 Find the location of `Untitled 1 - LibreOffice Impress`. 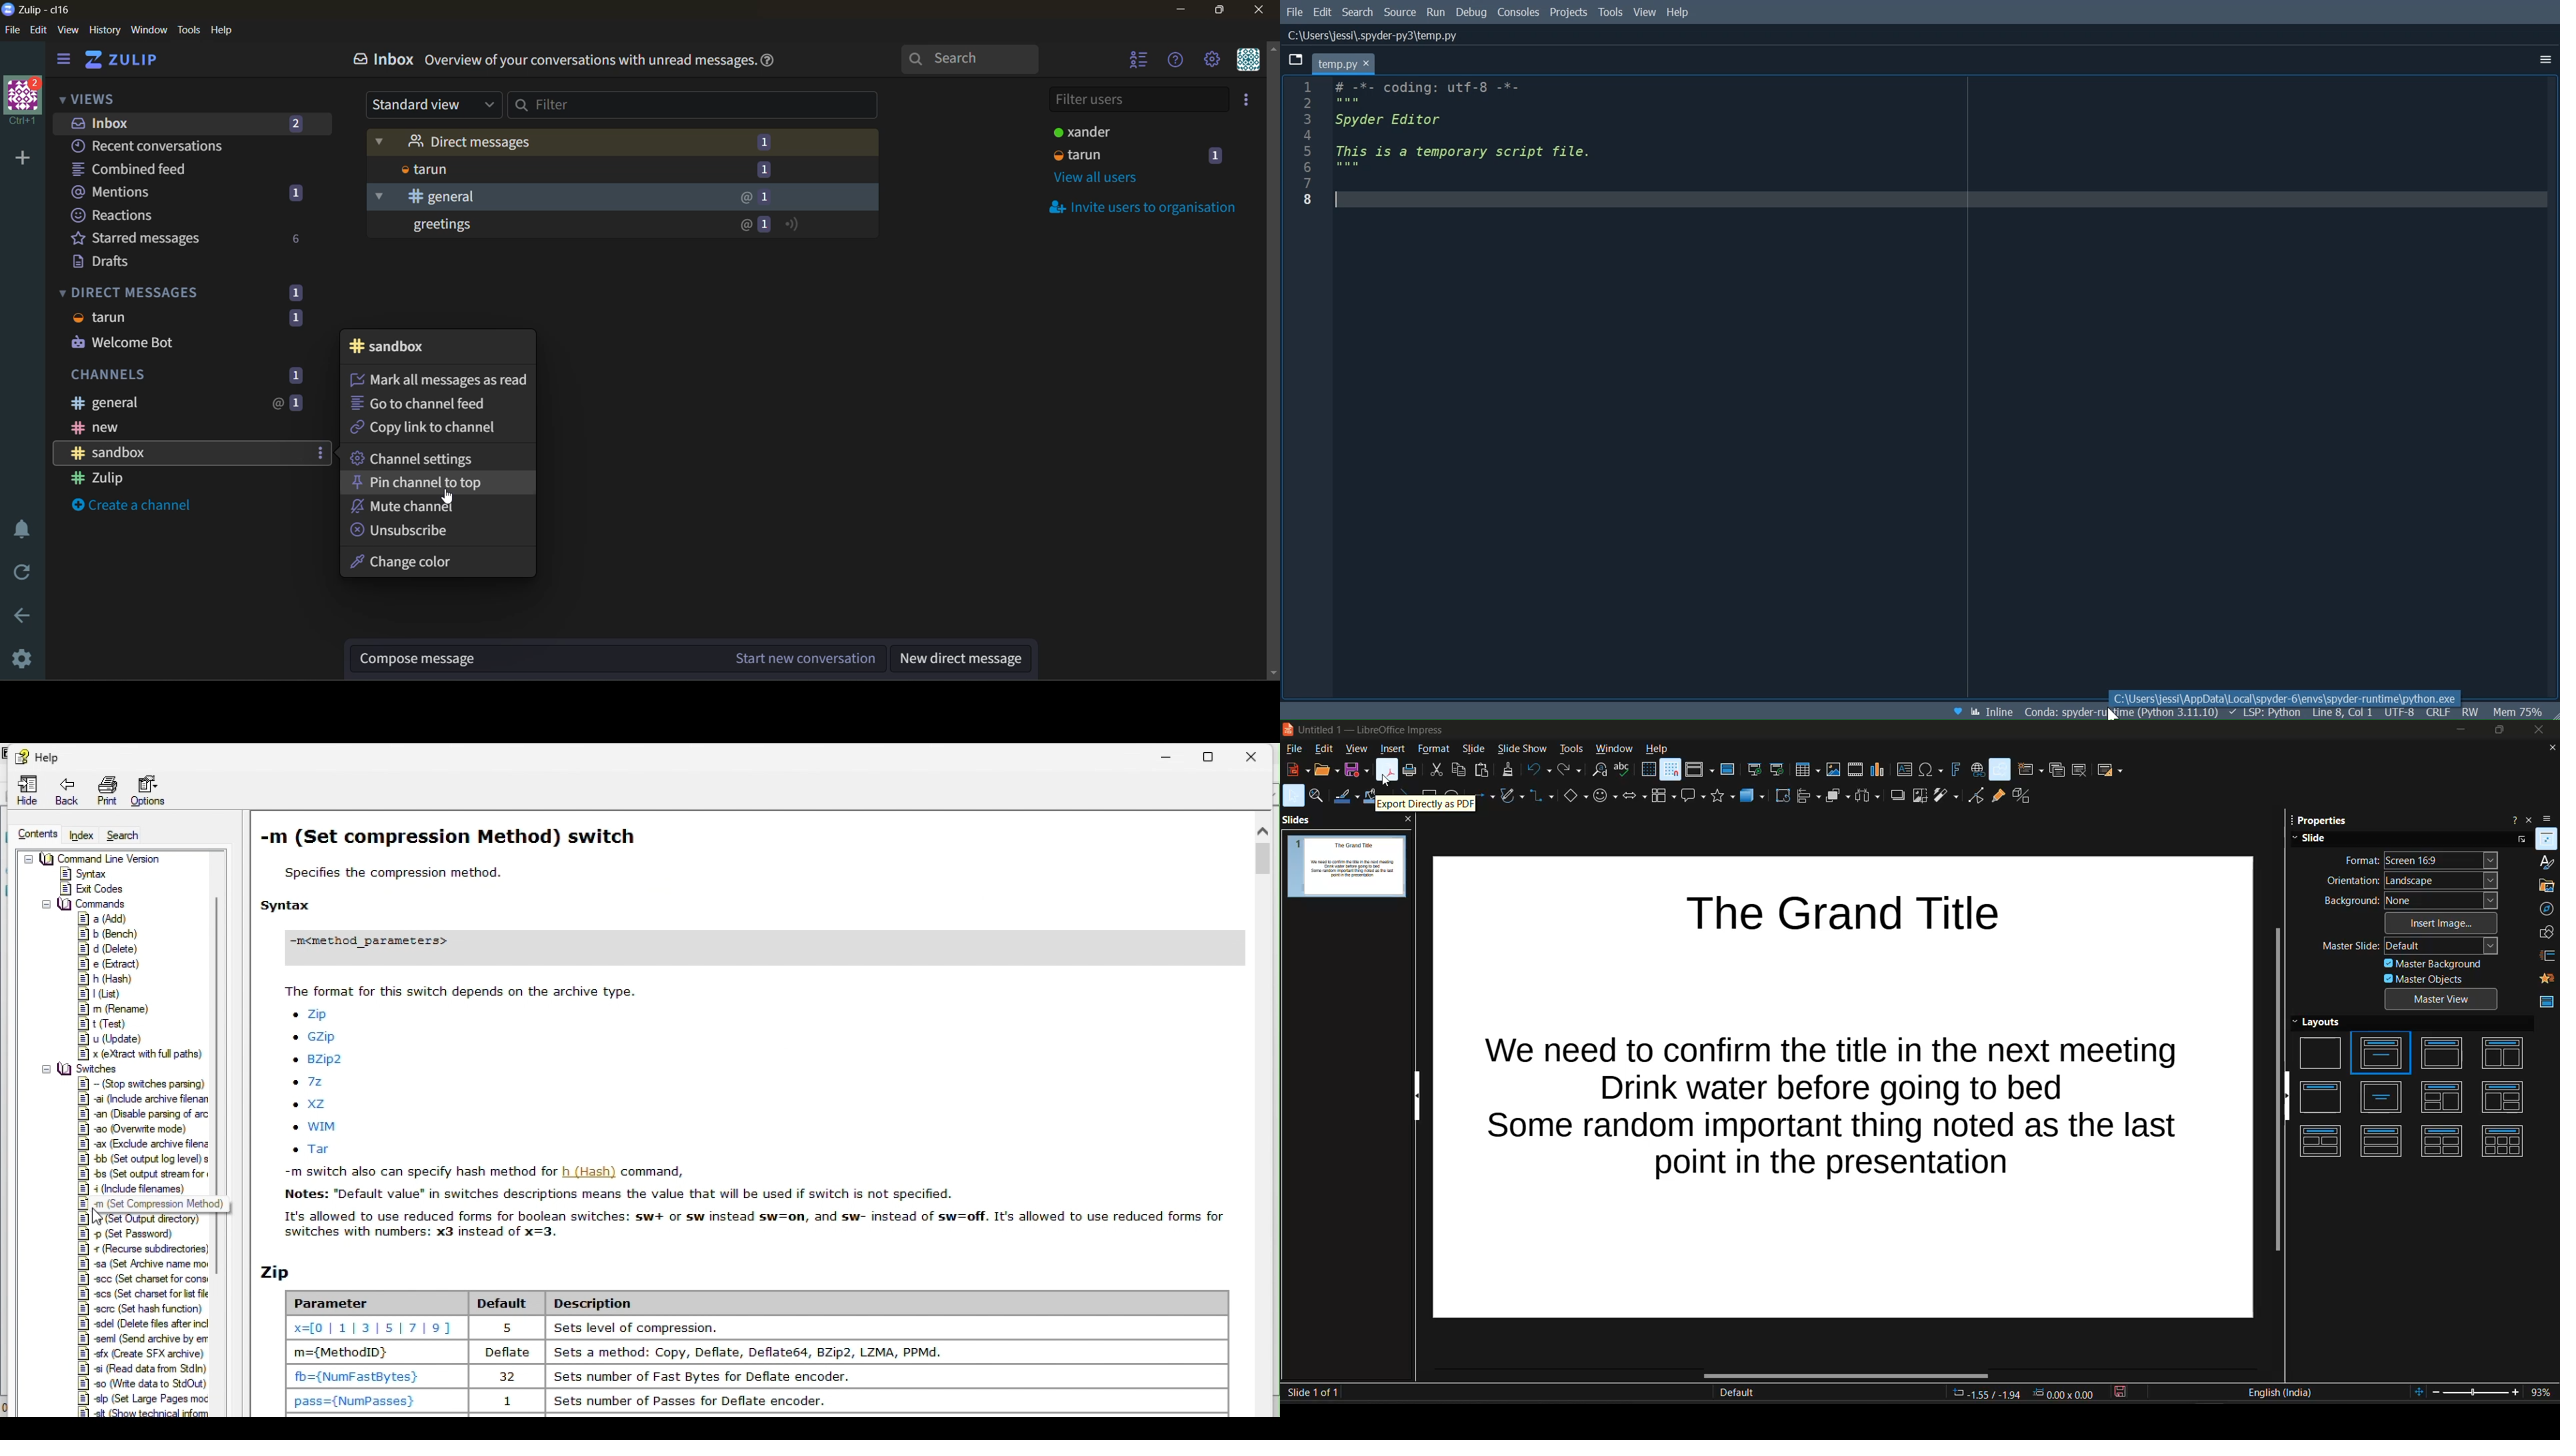

Untitled 1 - LibreOffice Impress is located at coordinates (1369, 730).